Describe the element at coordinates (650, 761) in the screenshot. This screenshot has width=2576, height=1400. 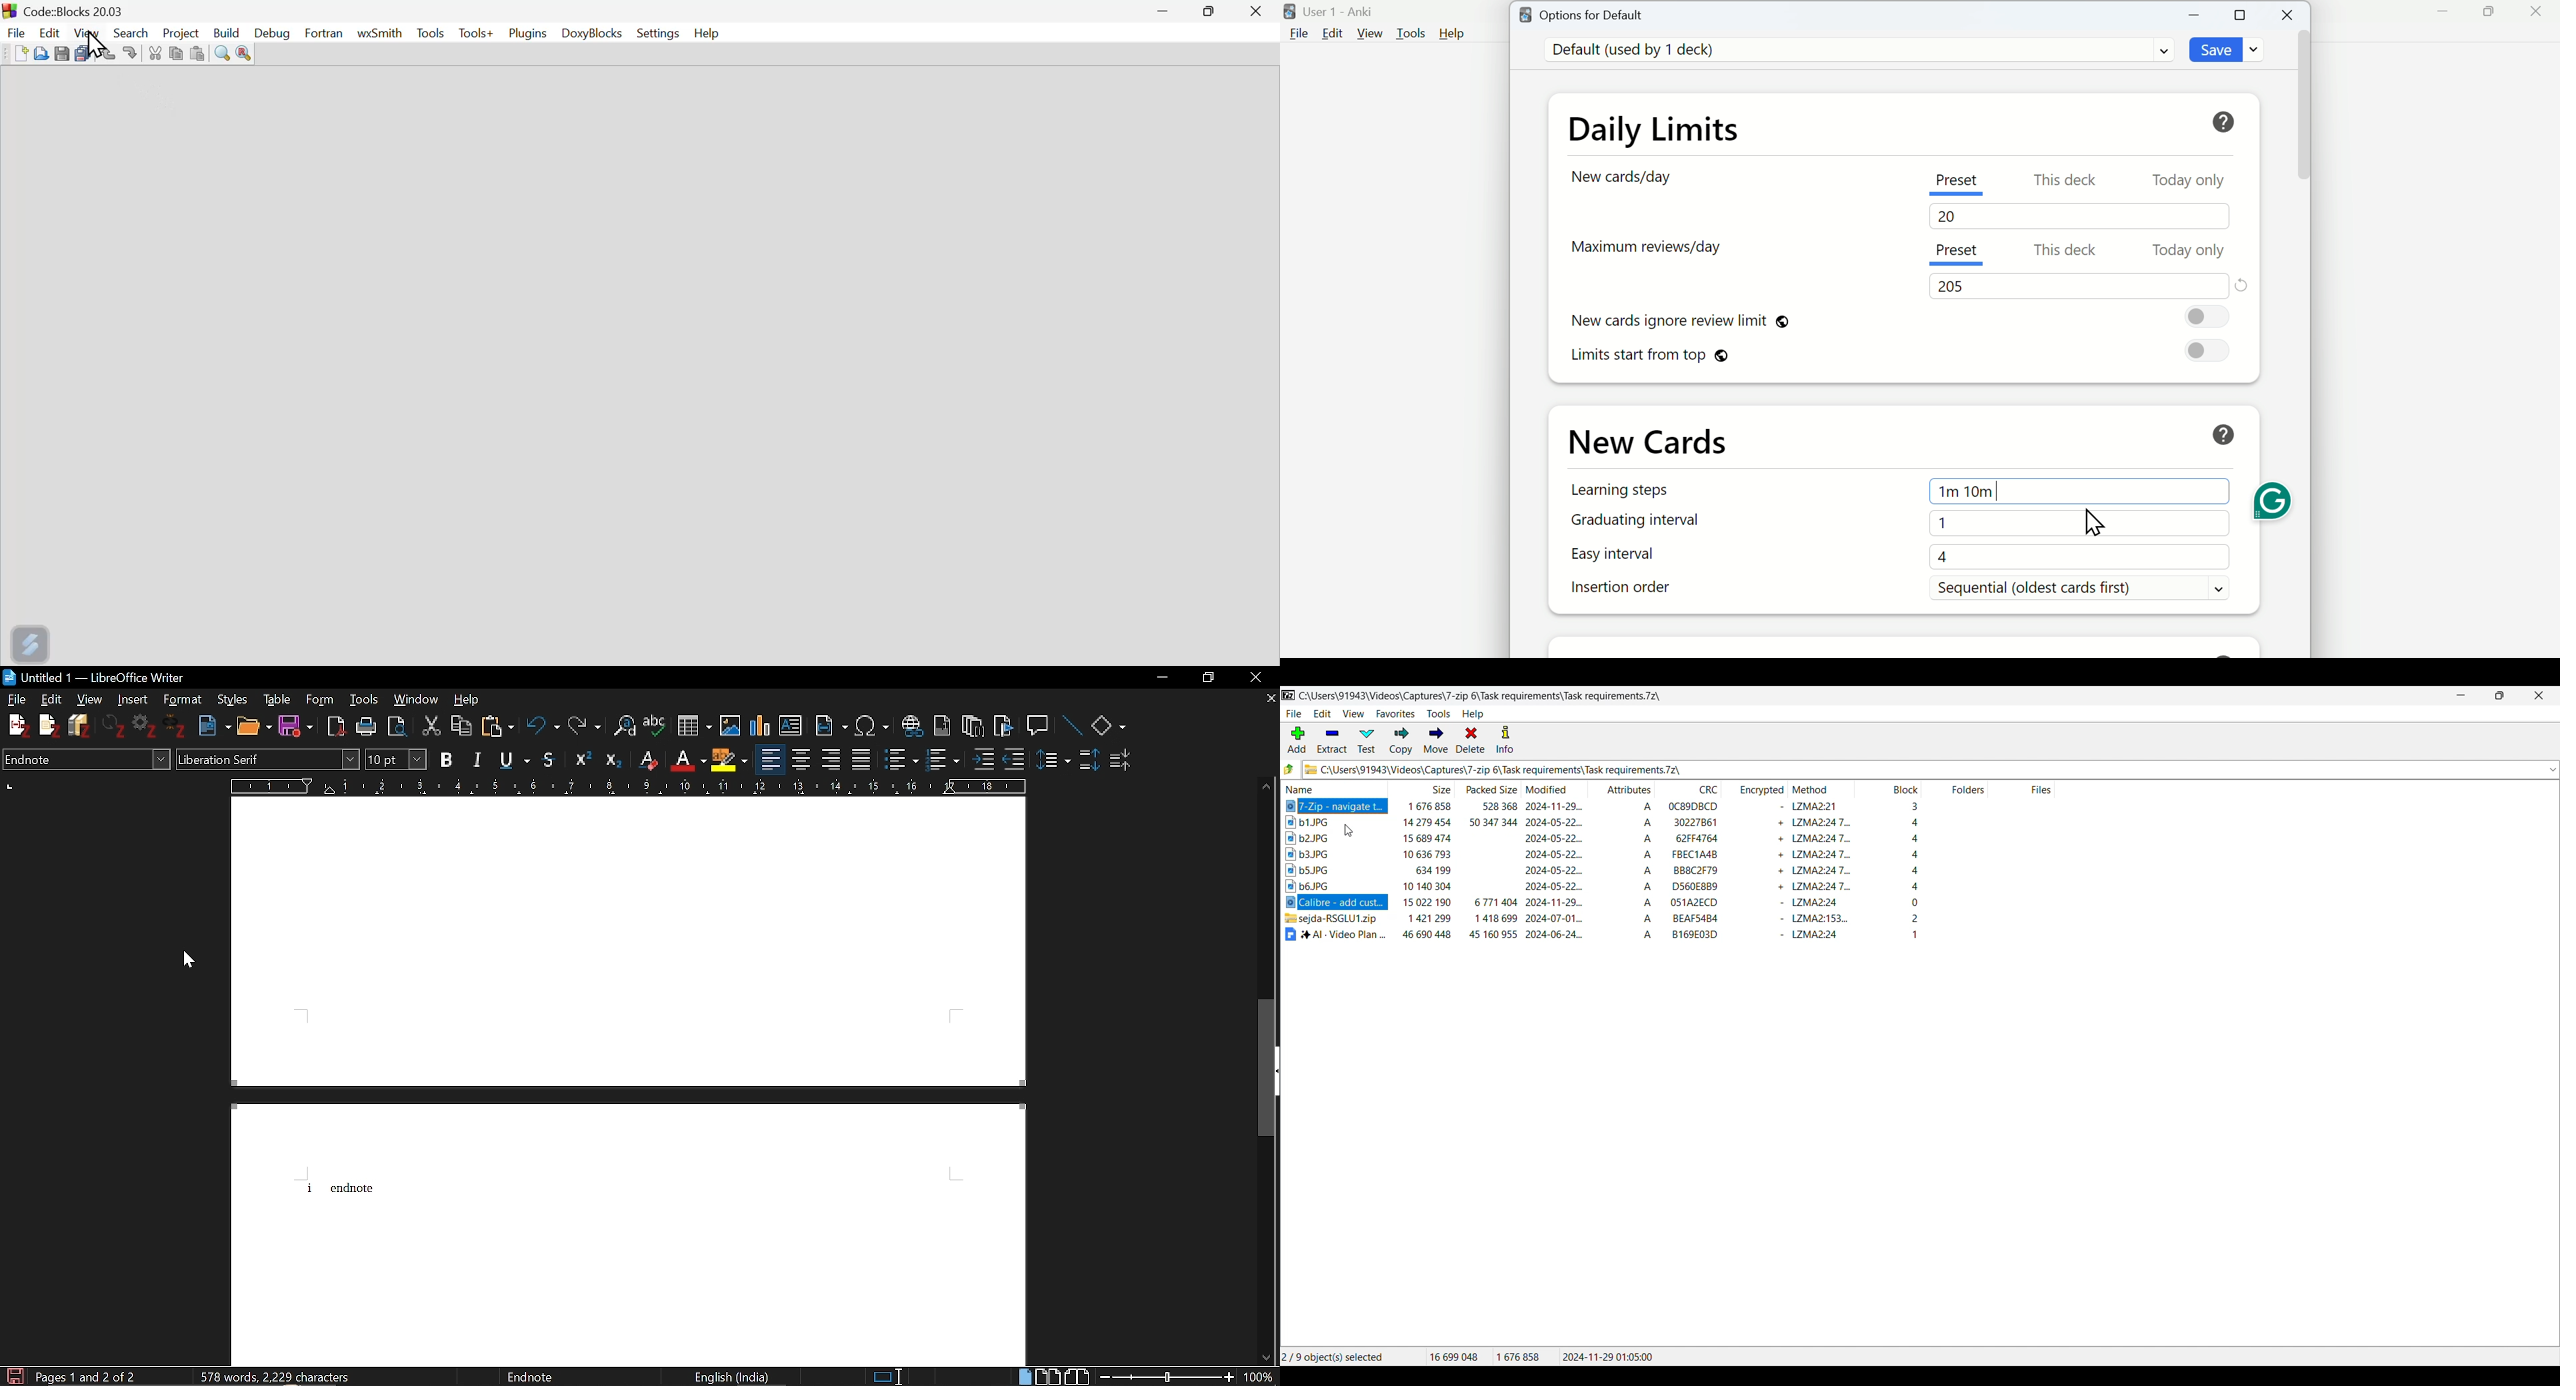
I see `Eraser` at that location.